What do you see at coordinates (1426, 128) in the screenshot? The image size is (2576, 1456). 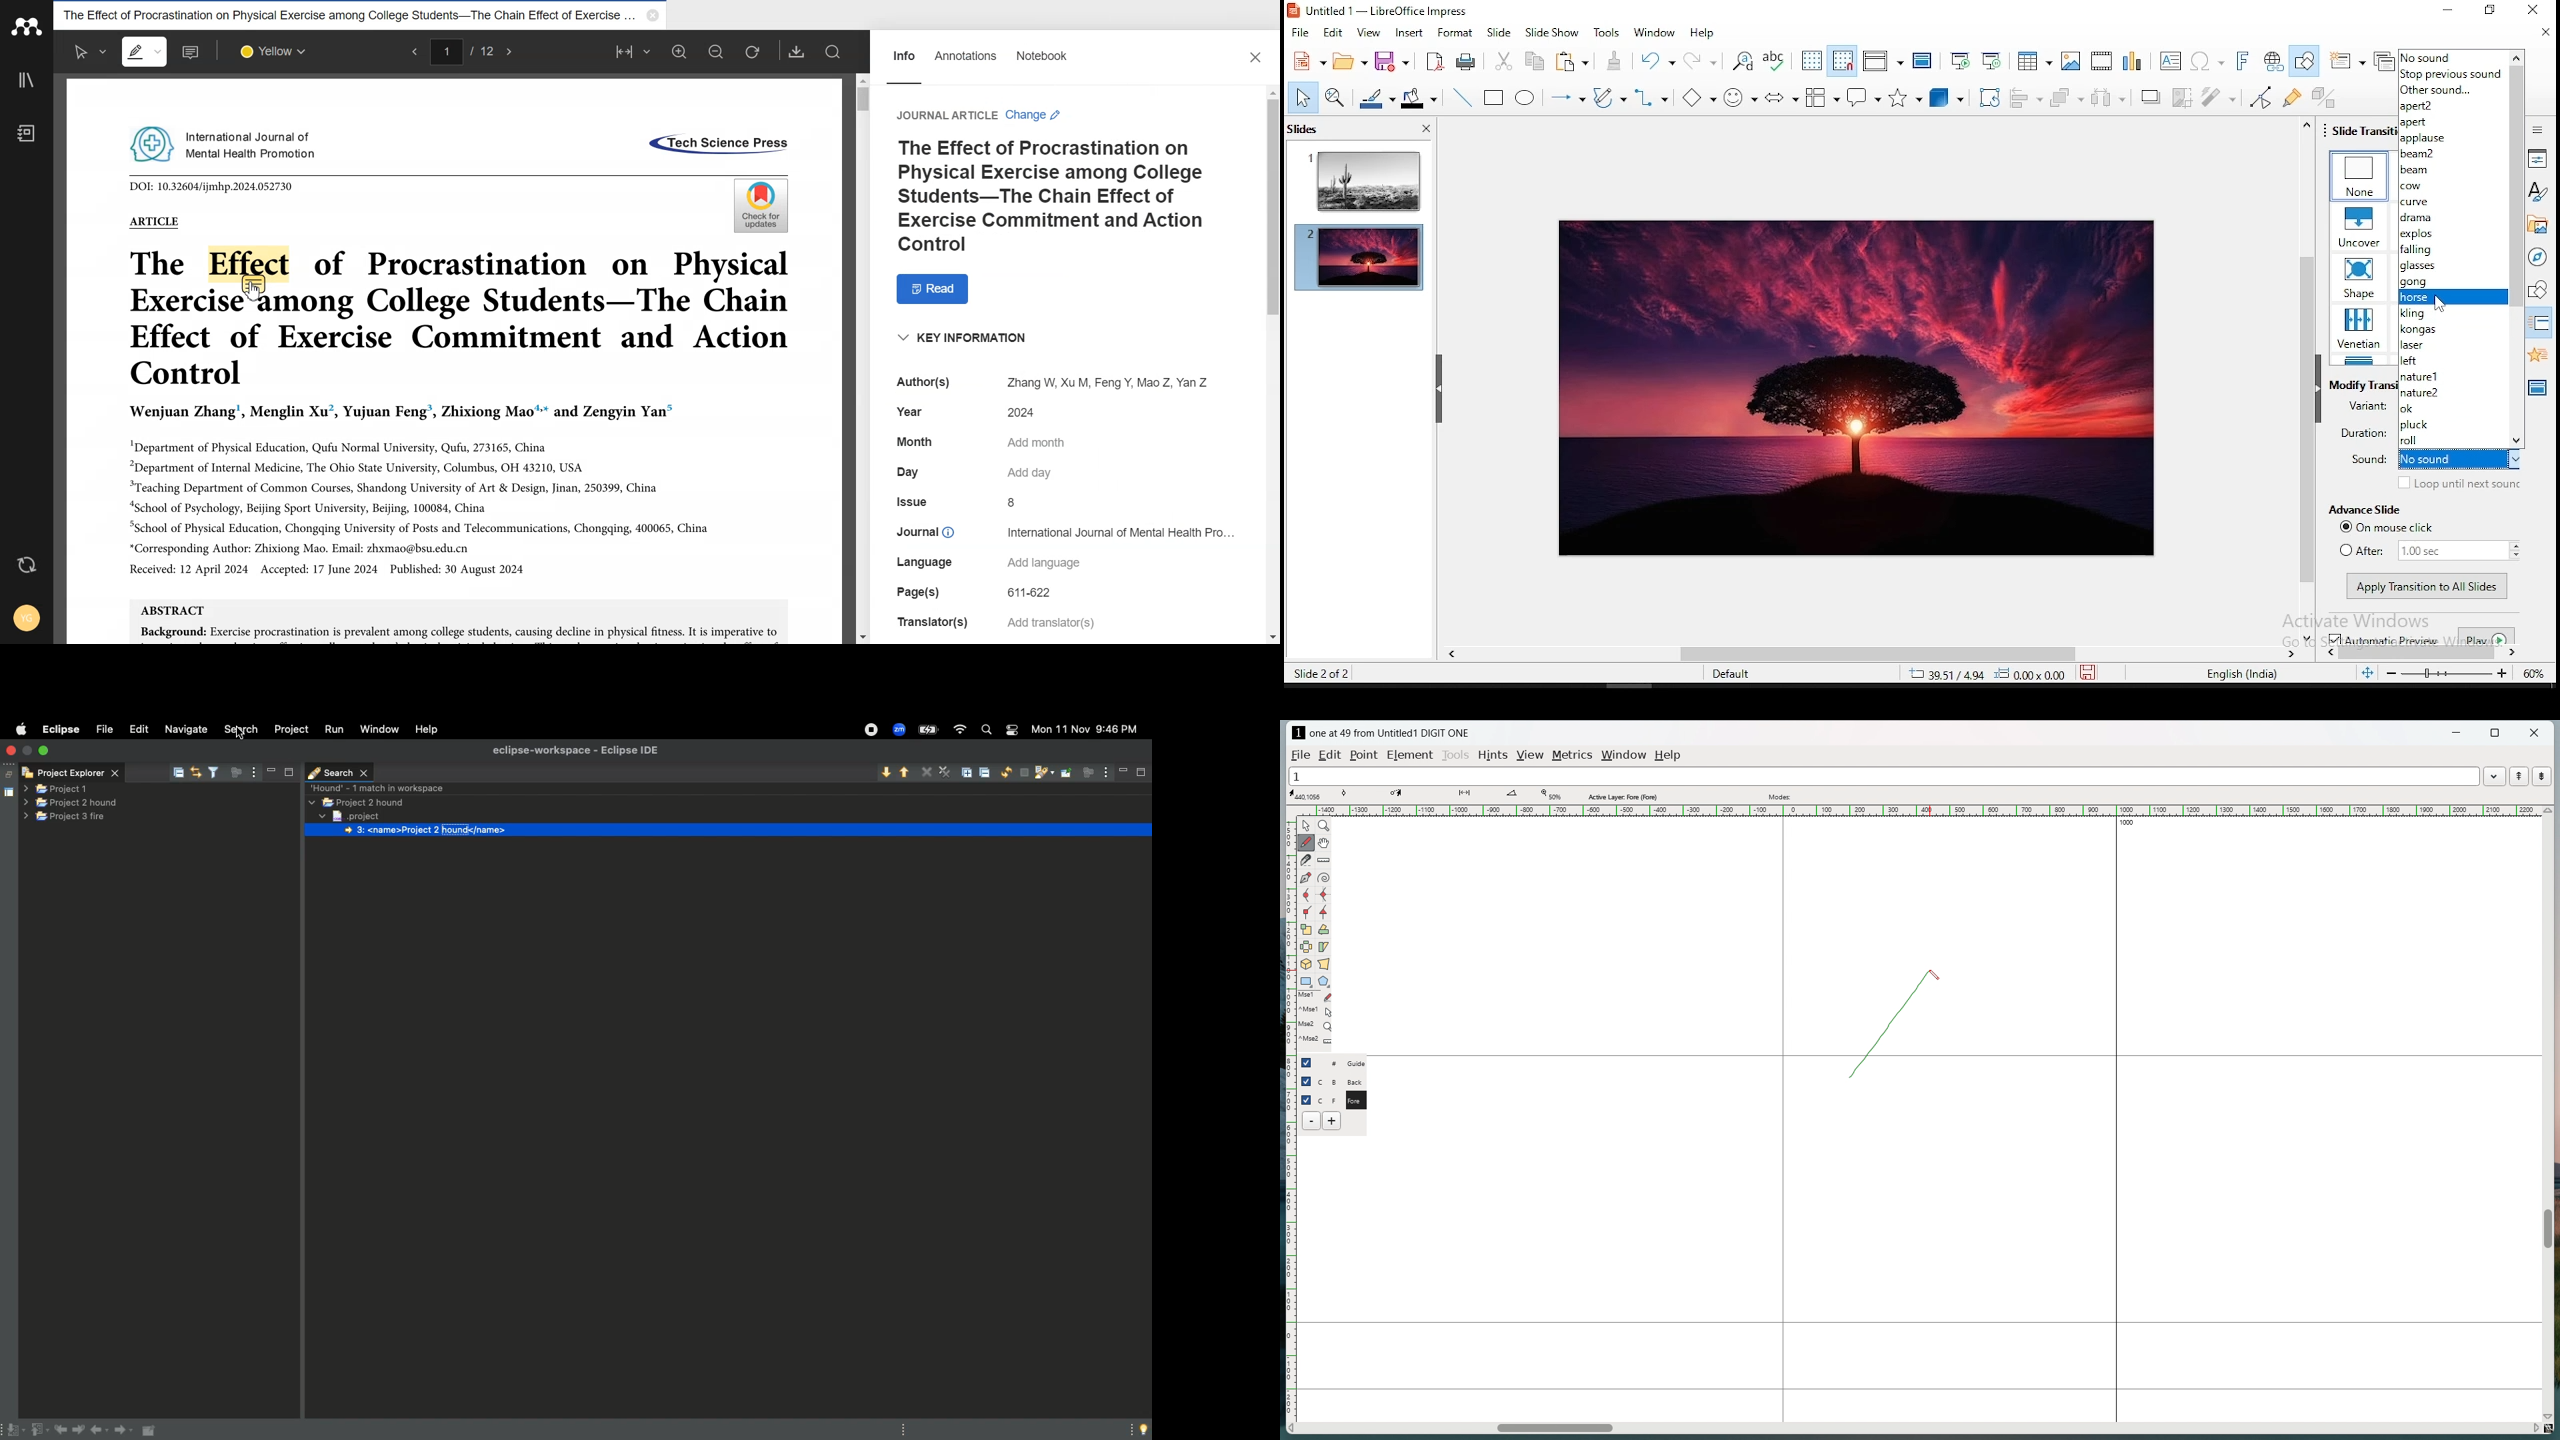 I see `close` at bounding box center [1426, 128].